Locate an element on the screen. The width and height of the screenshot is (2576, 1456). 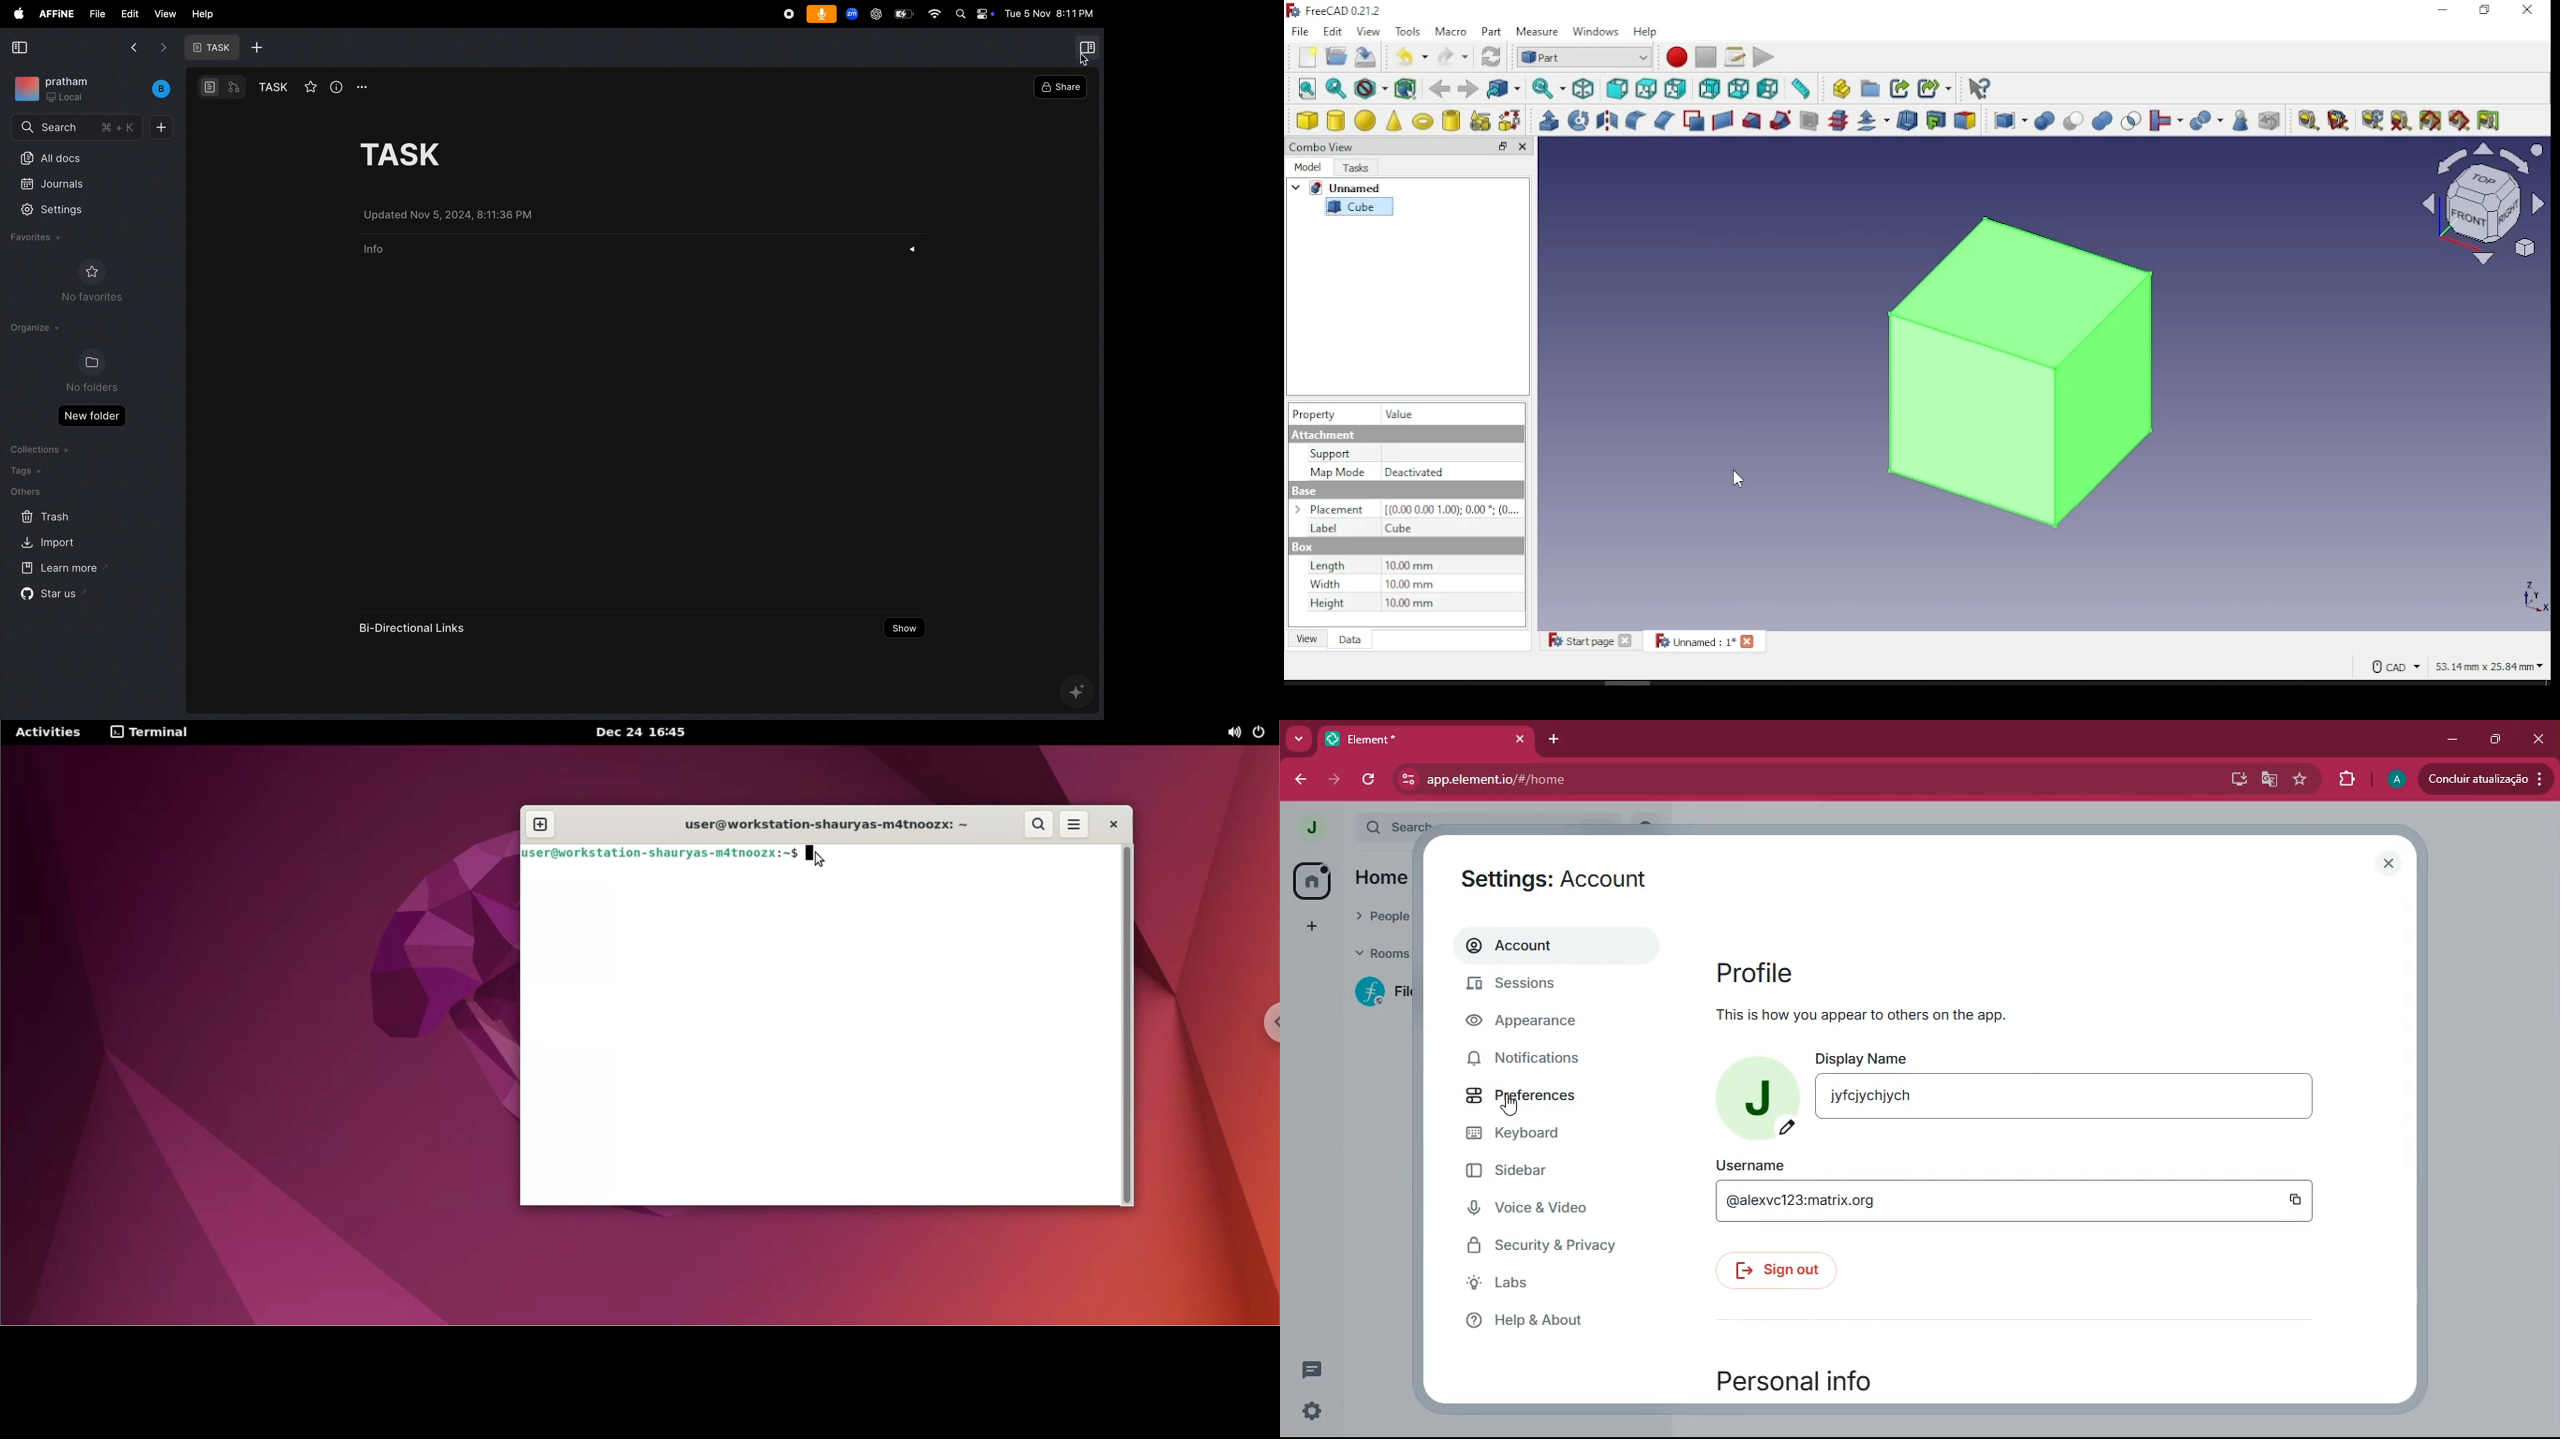
close is located at coordinates (2390, 864).